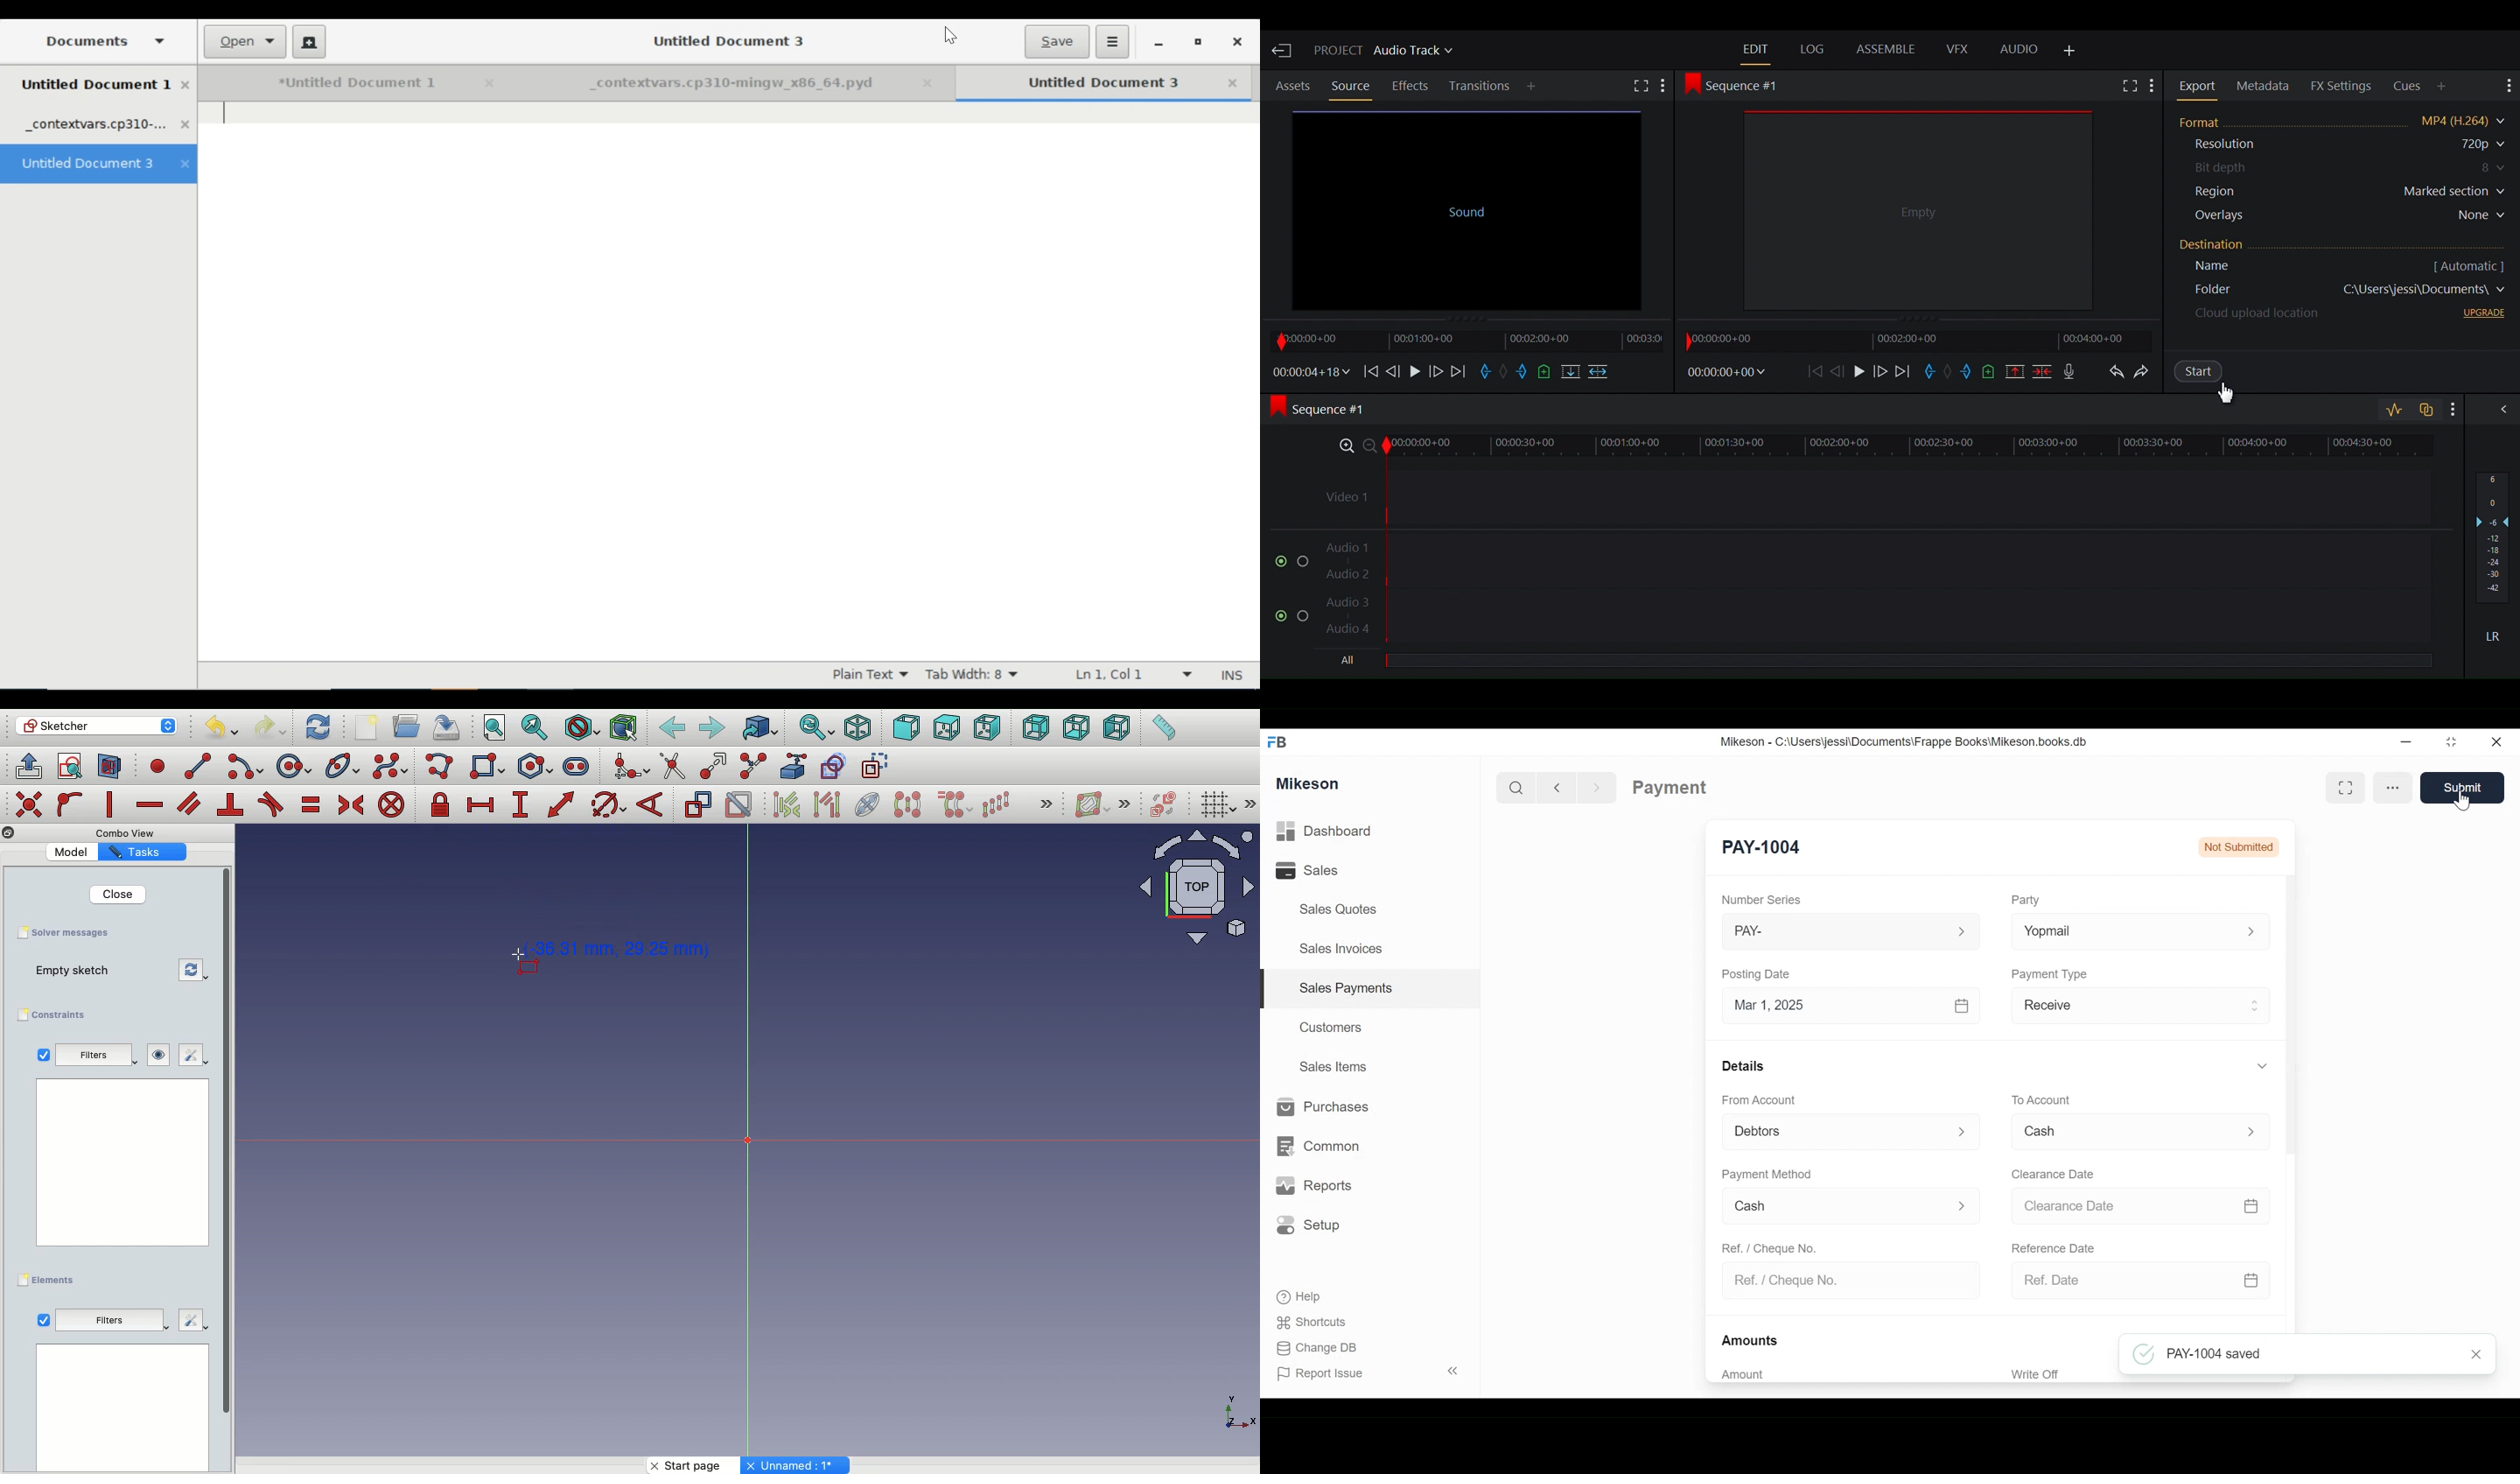 The height and width of the screenshot is (1484, 2520). I want to click on Move Forward, so click(1460, 371).